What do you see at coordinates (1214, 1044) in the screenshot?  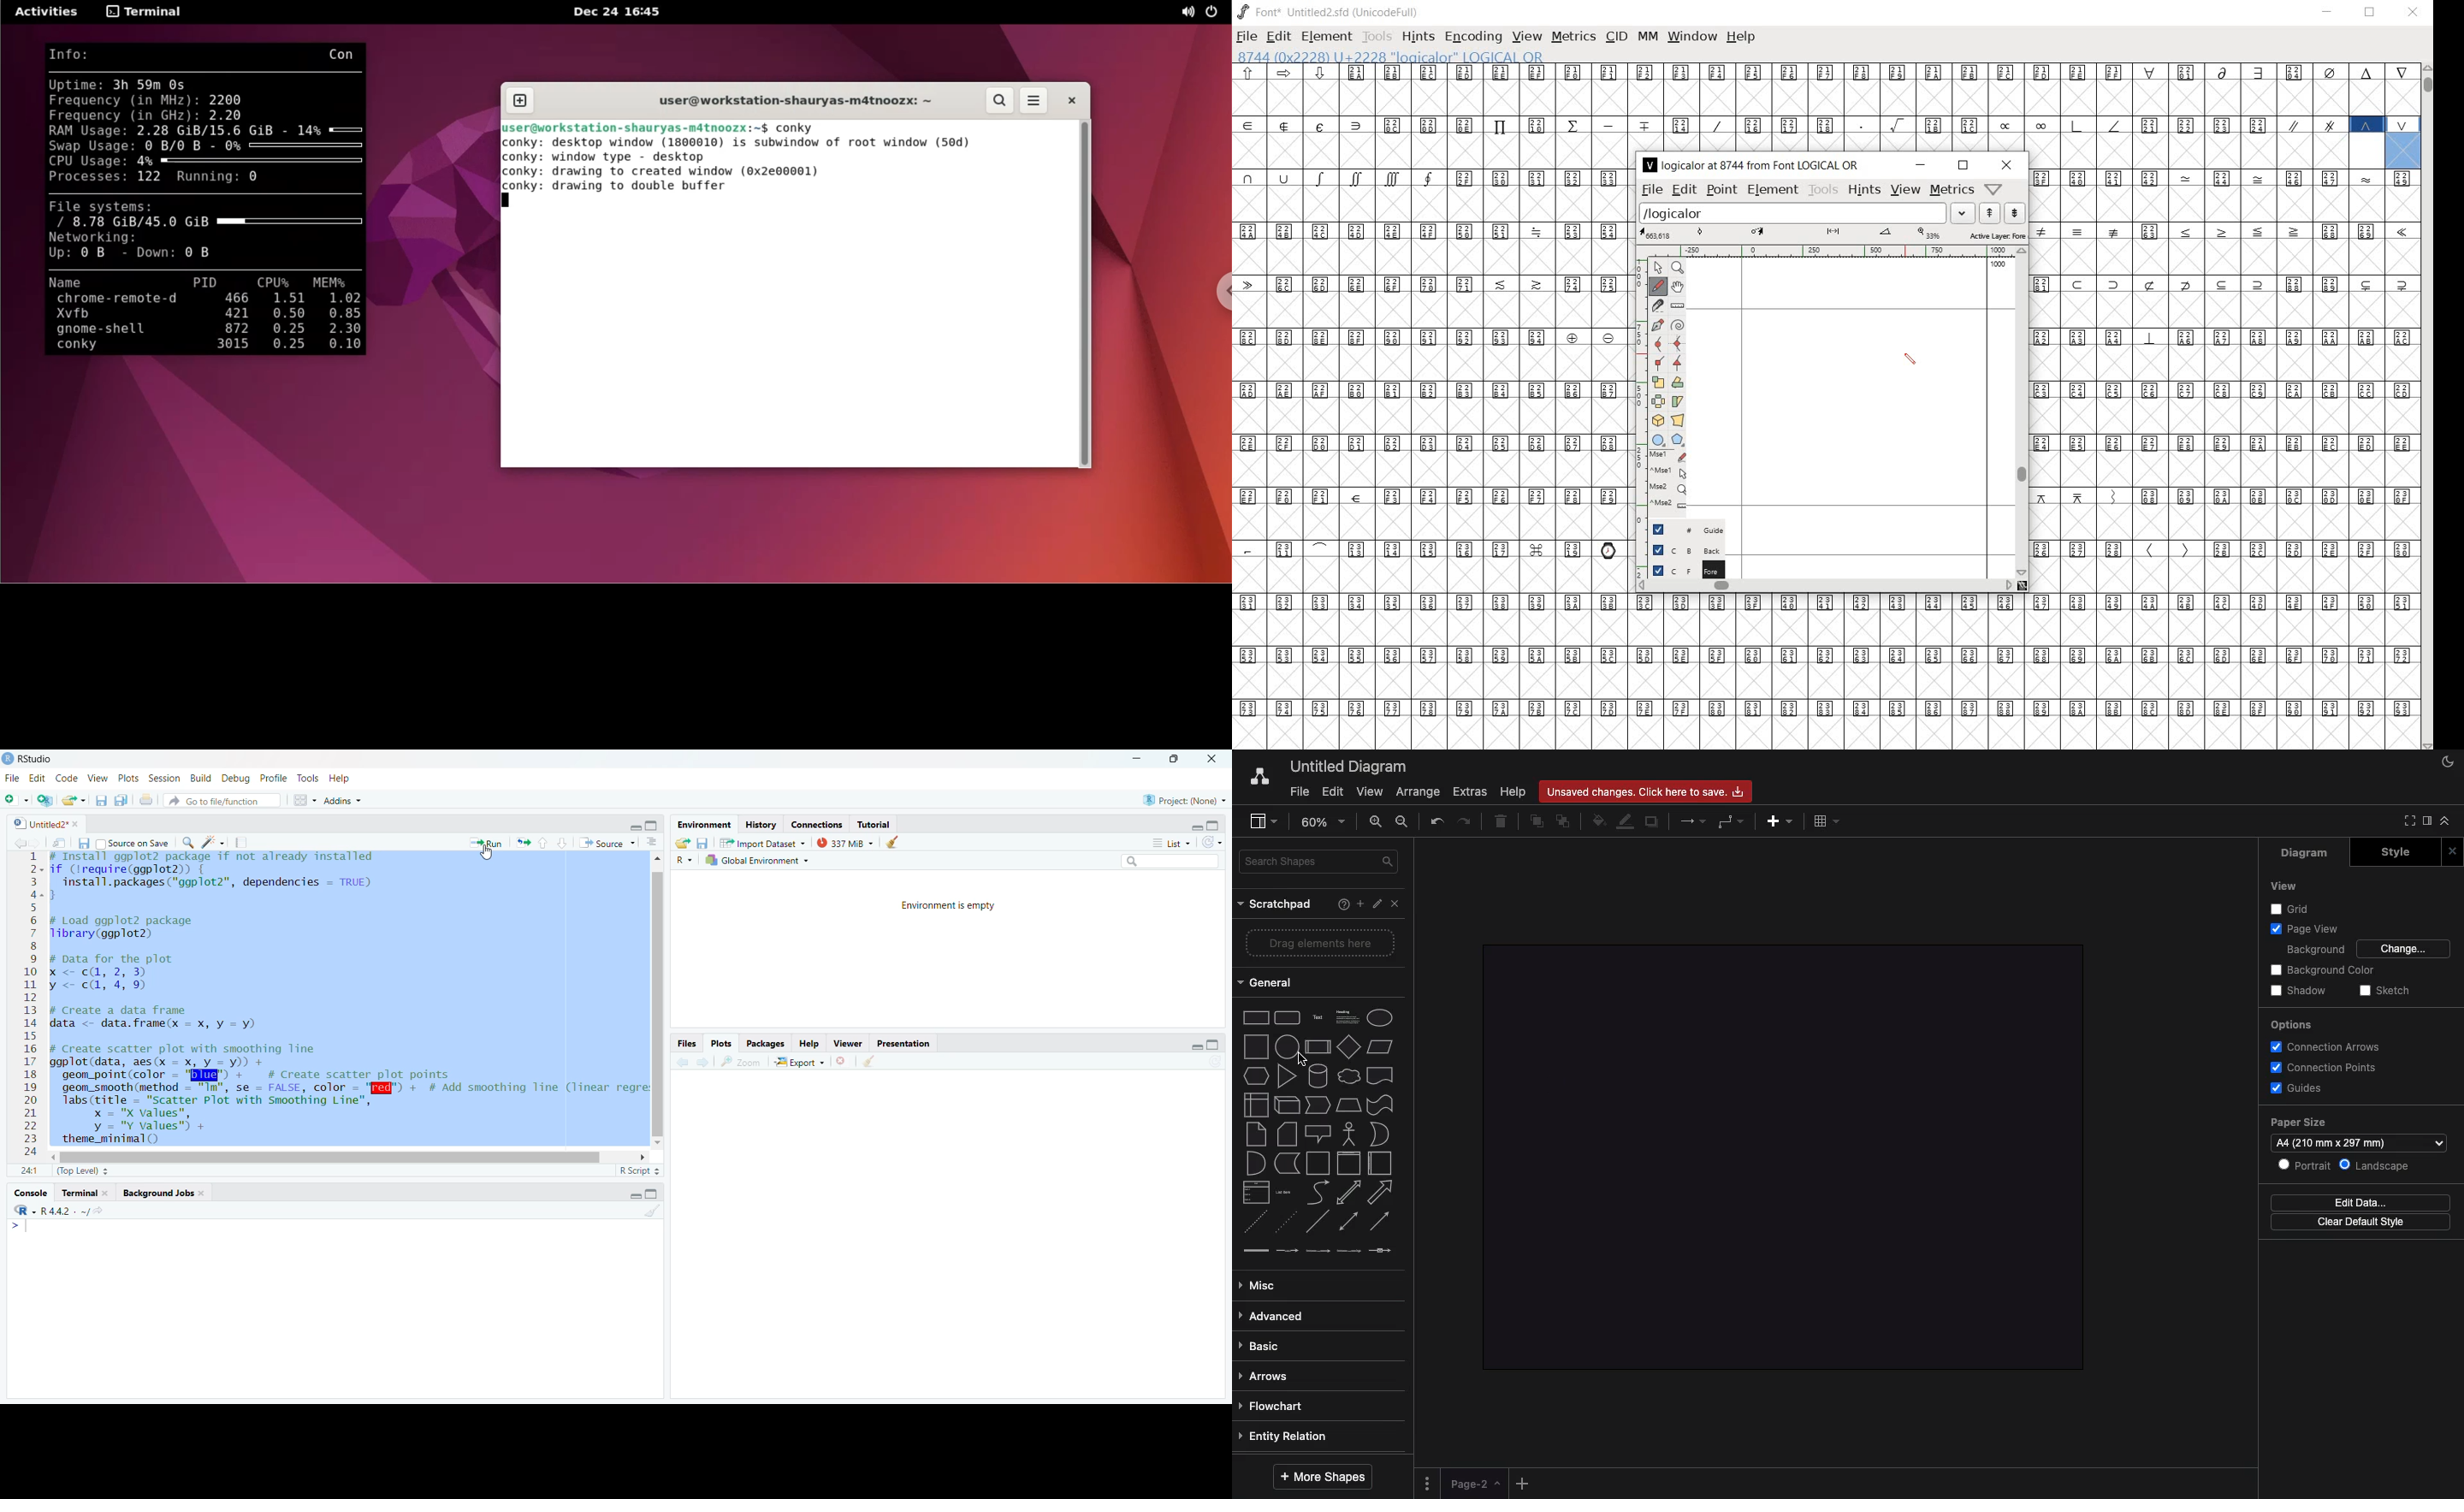 I see `hide console` at bounding box center [1214, 1044].